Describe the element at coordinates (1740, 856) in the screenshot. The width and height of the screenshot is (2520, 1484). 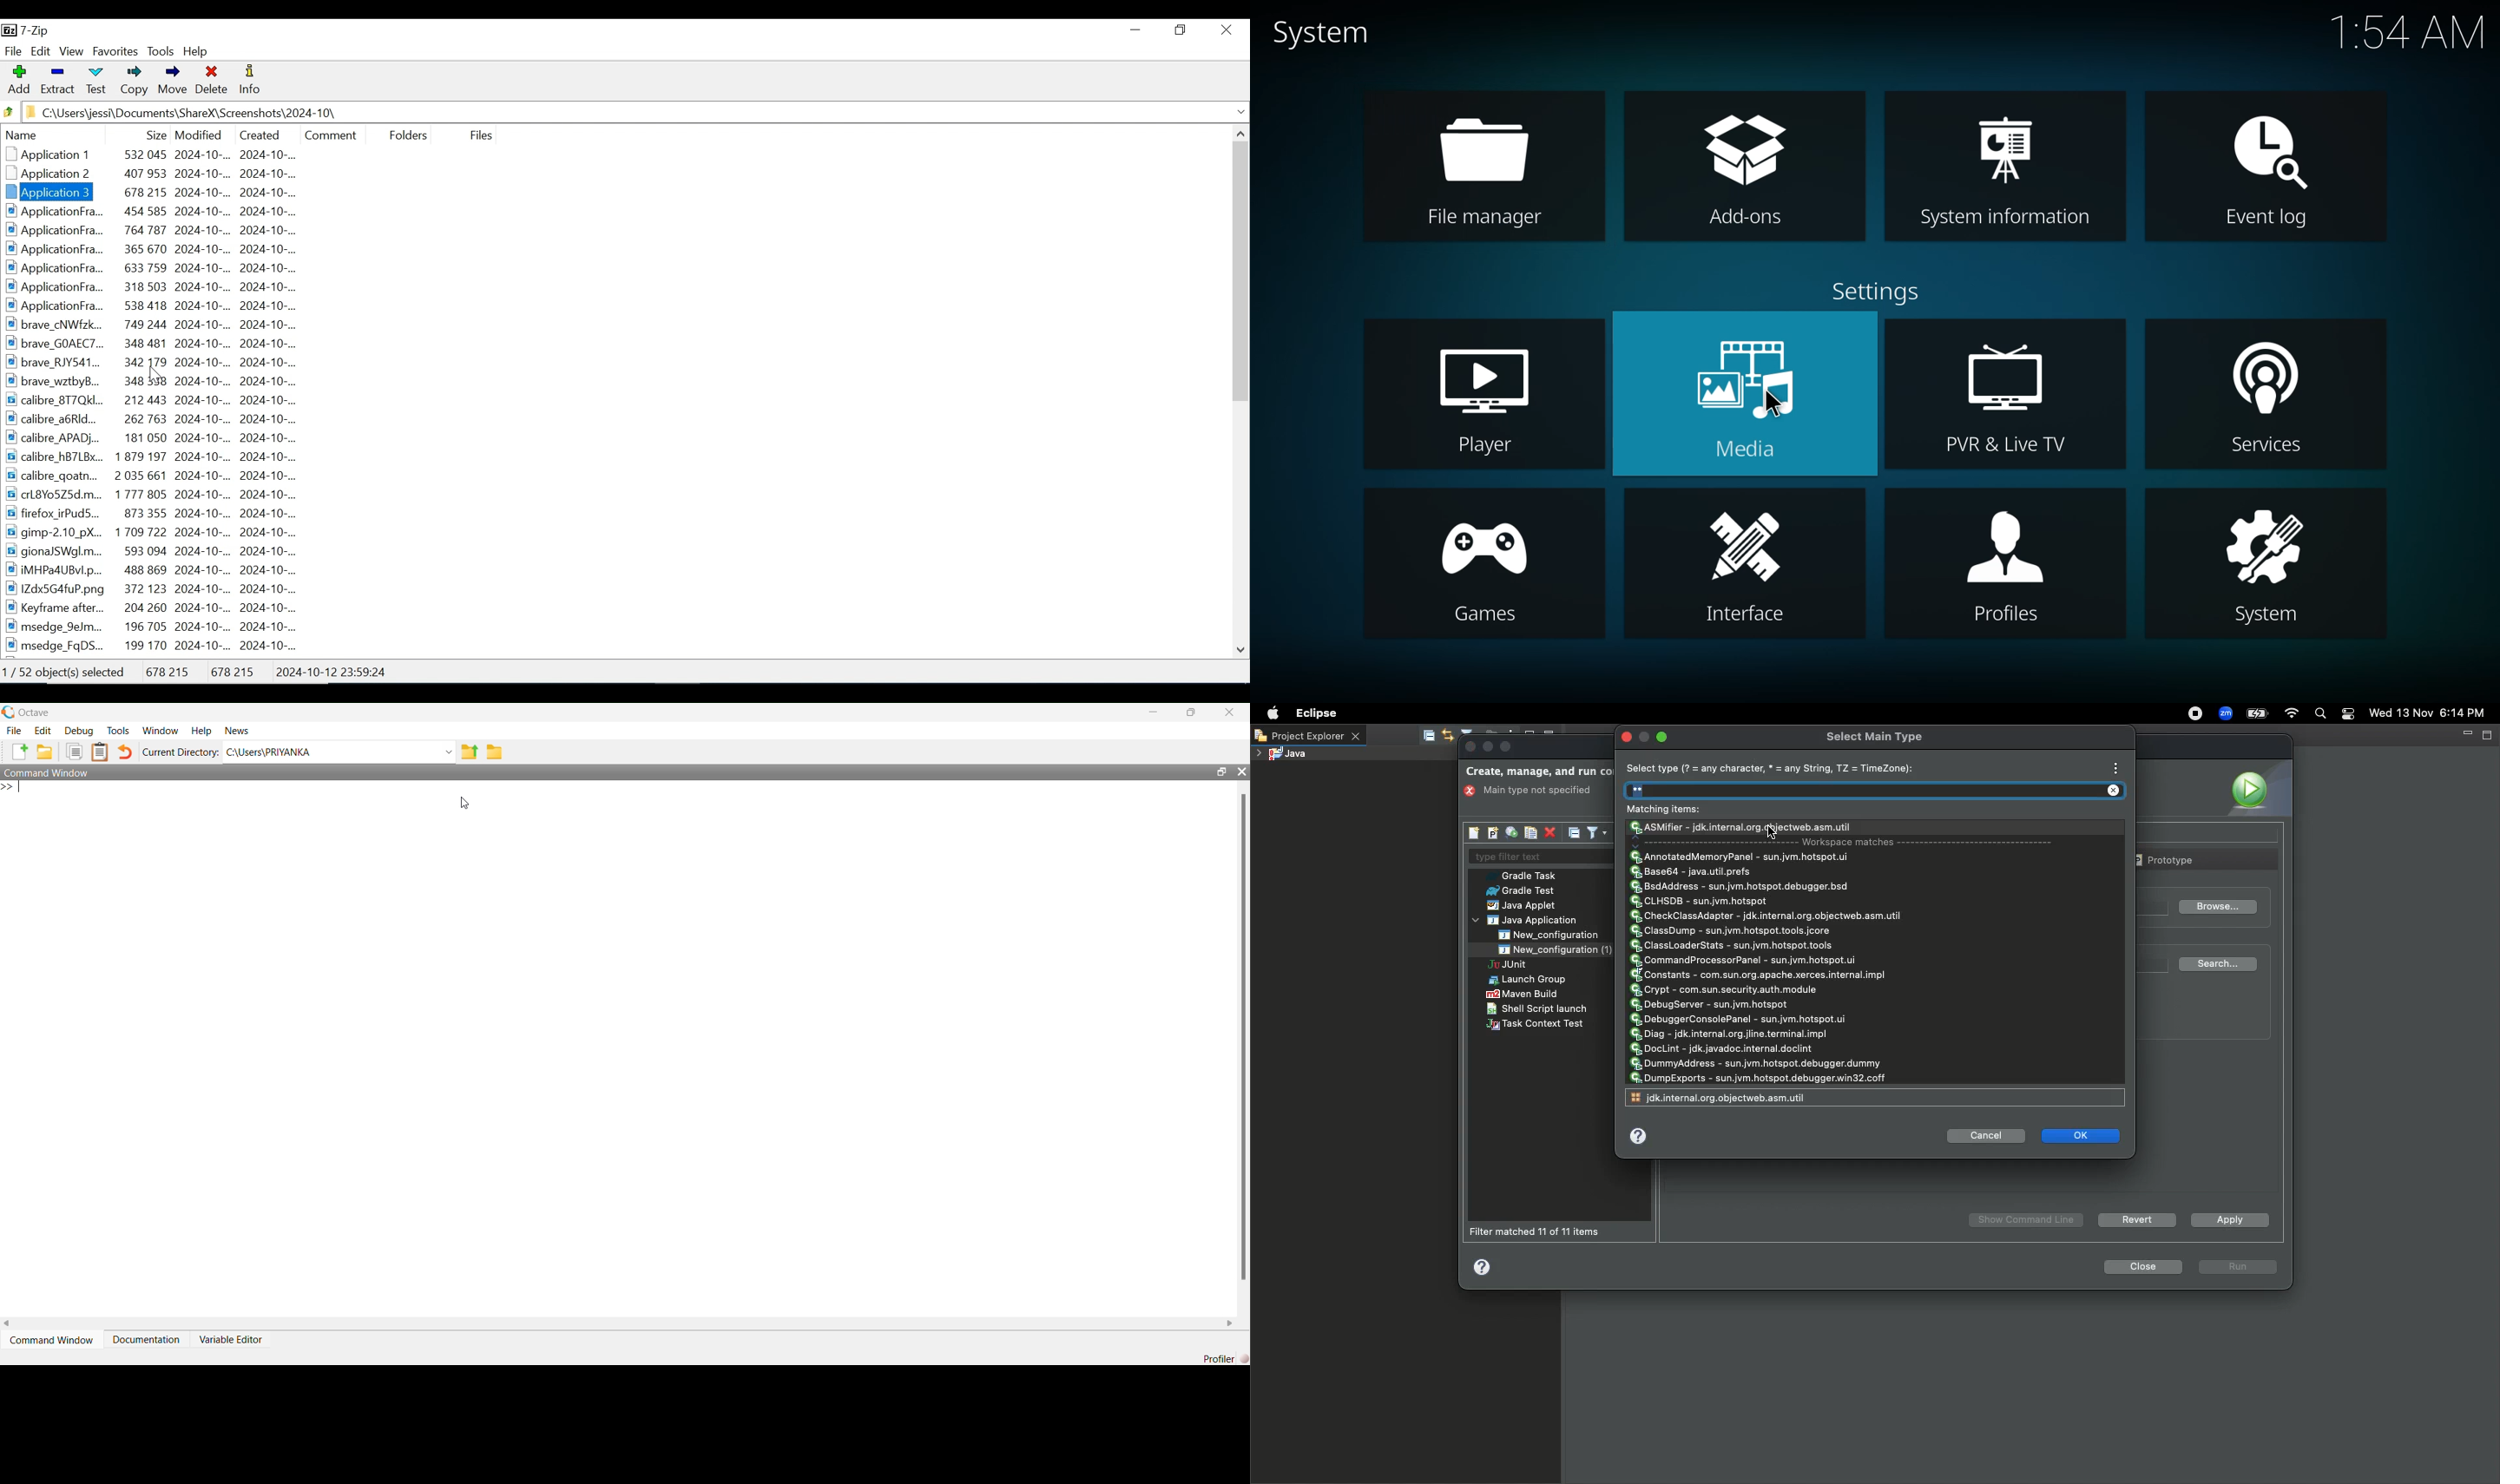
I see `AnnotatedMemoryPanel - sun.jvm.hotspot.ui` at that location.